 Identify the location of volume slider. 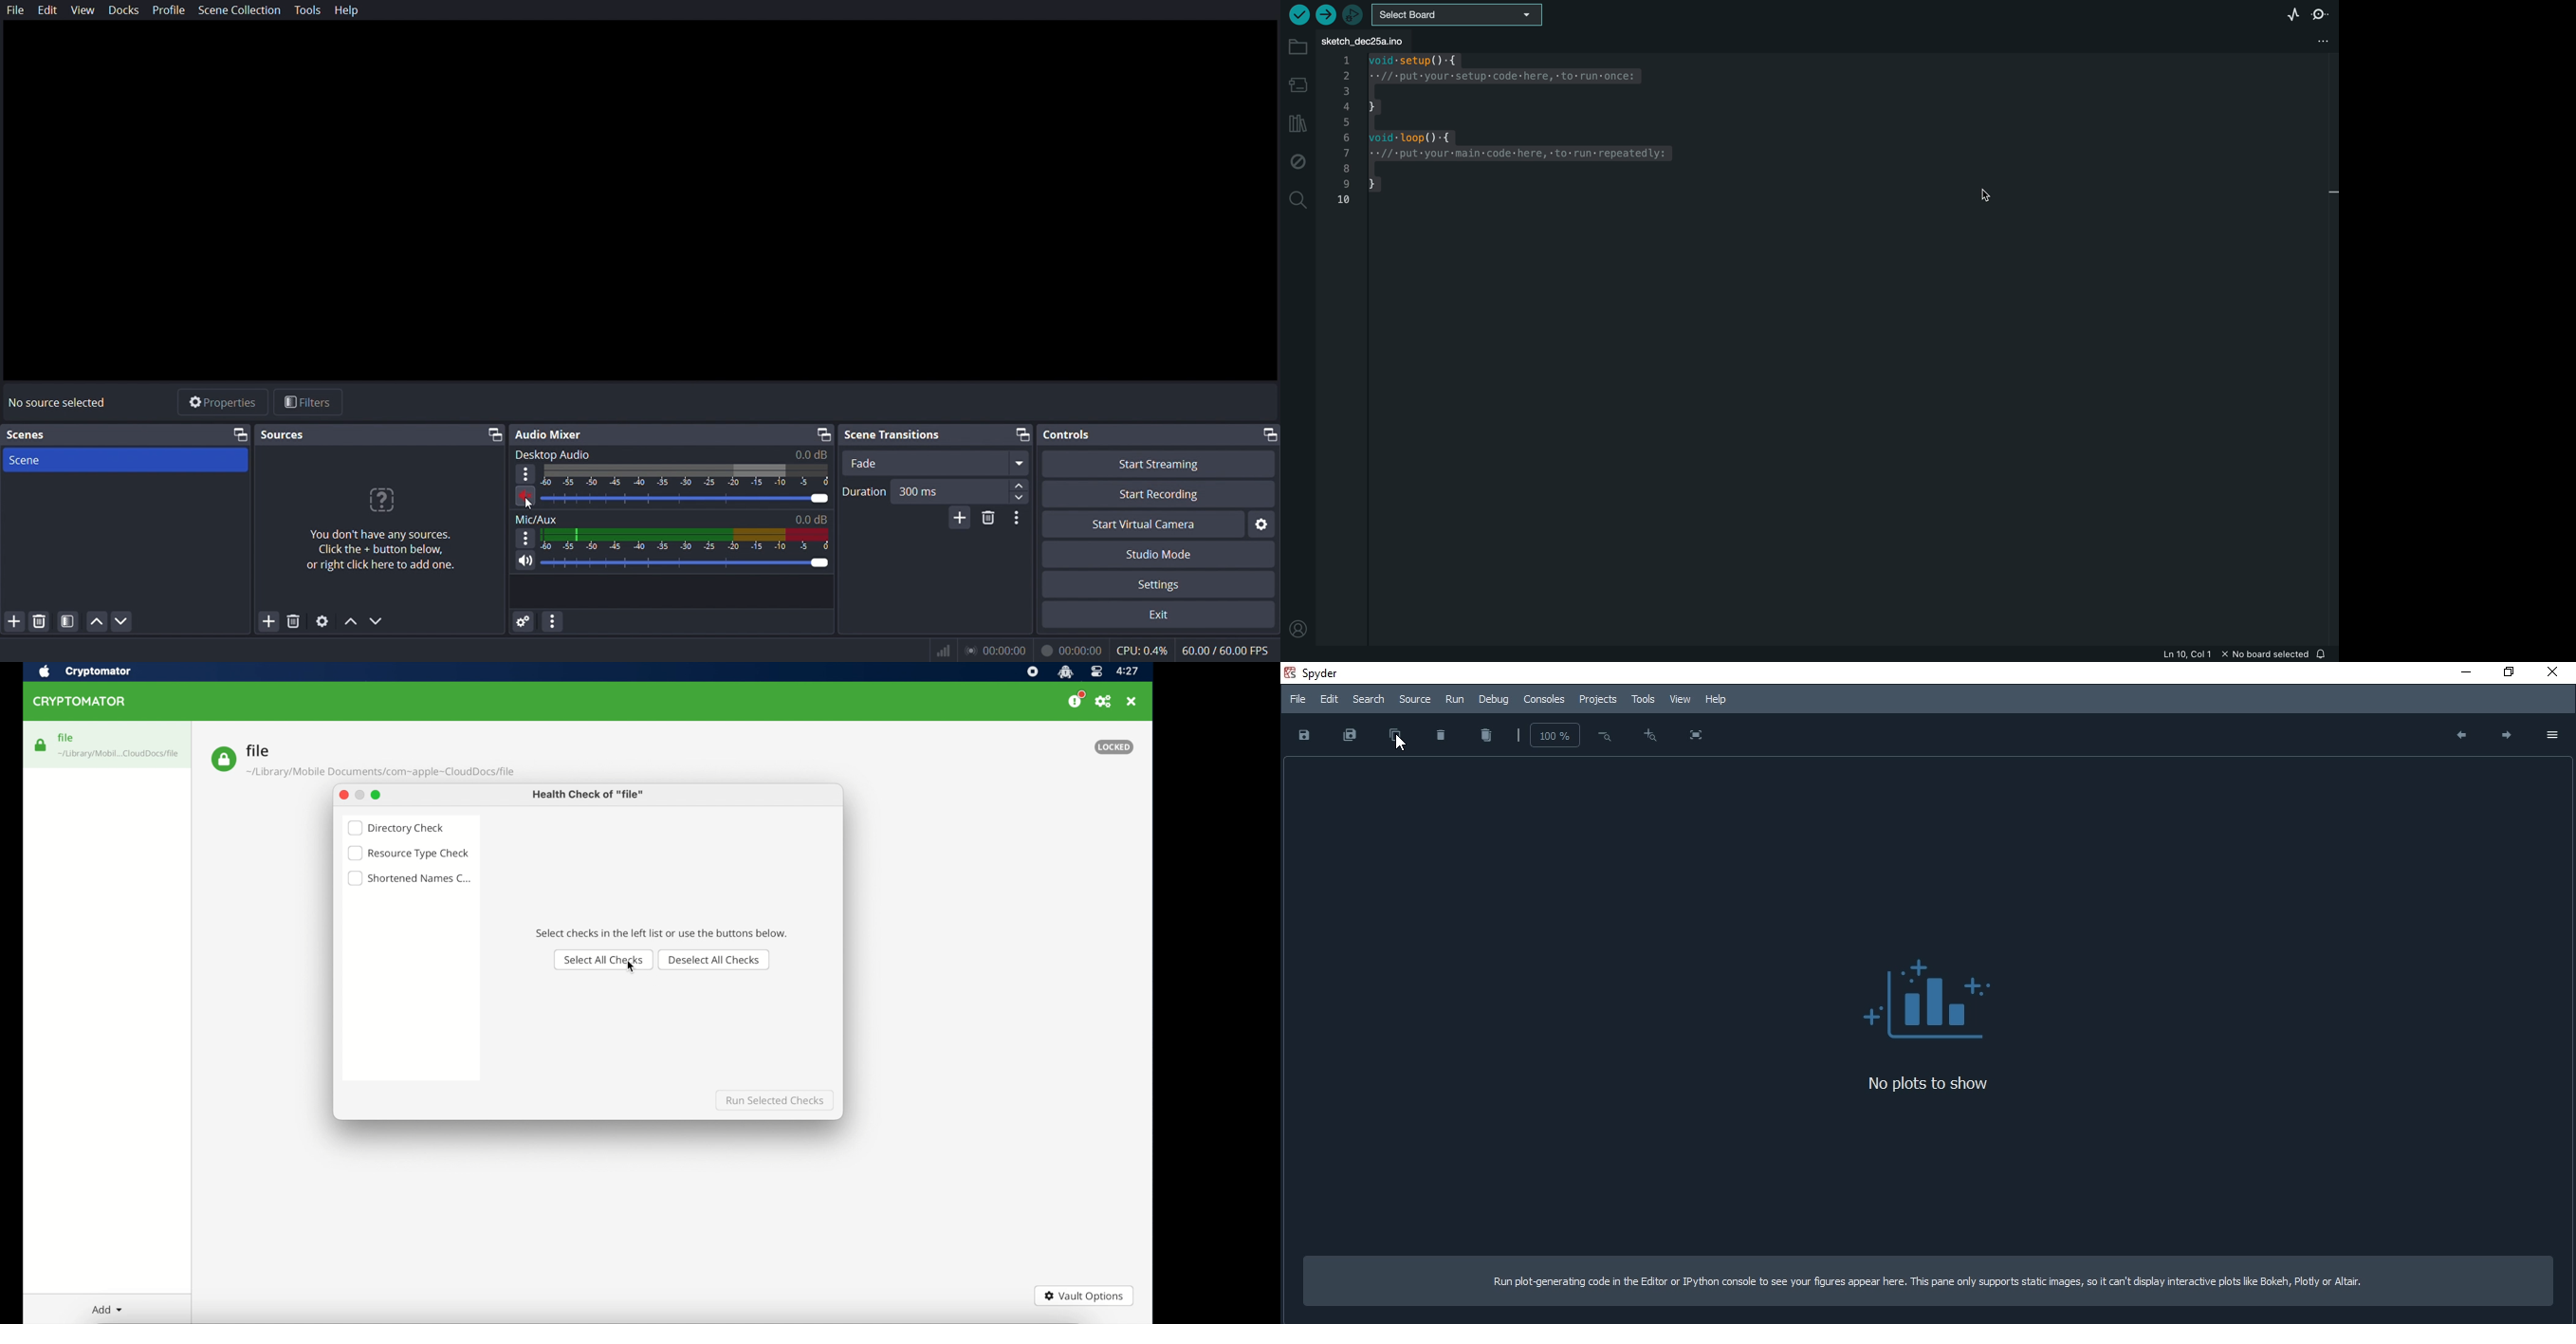
(672, 565).